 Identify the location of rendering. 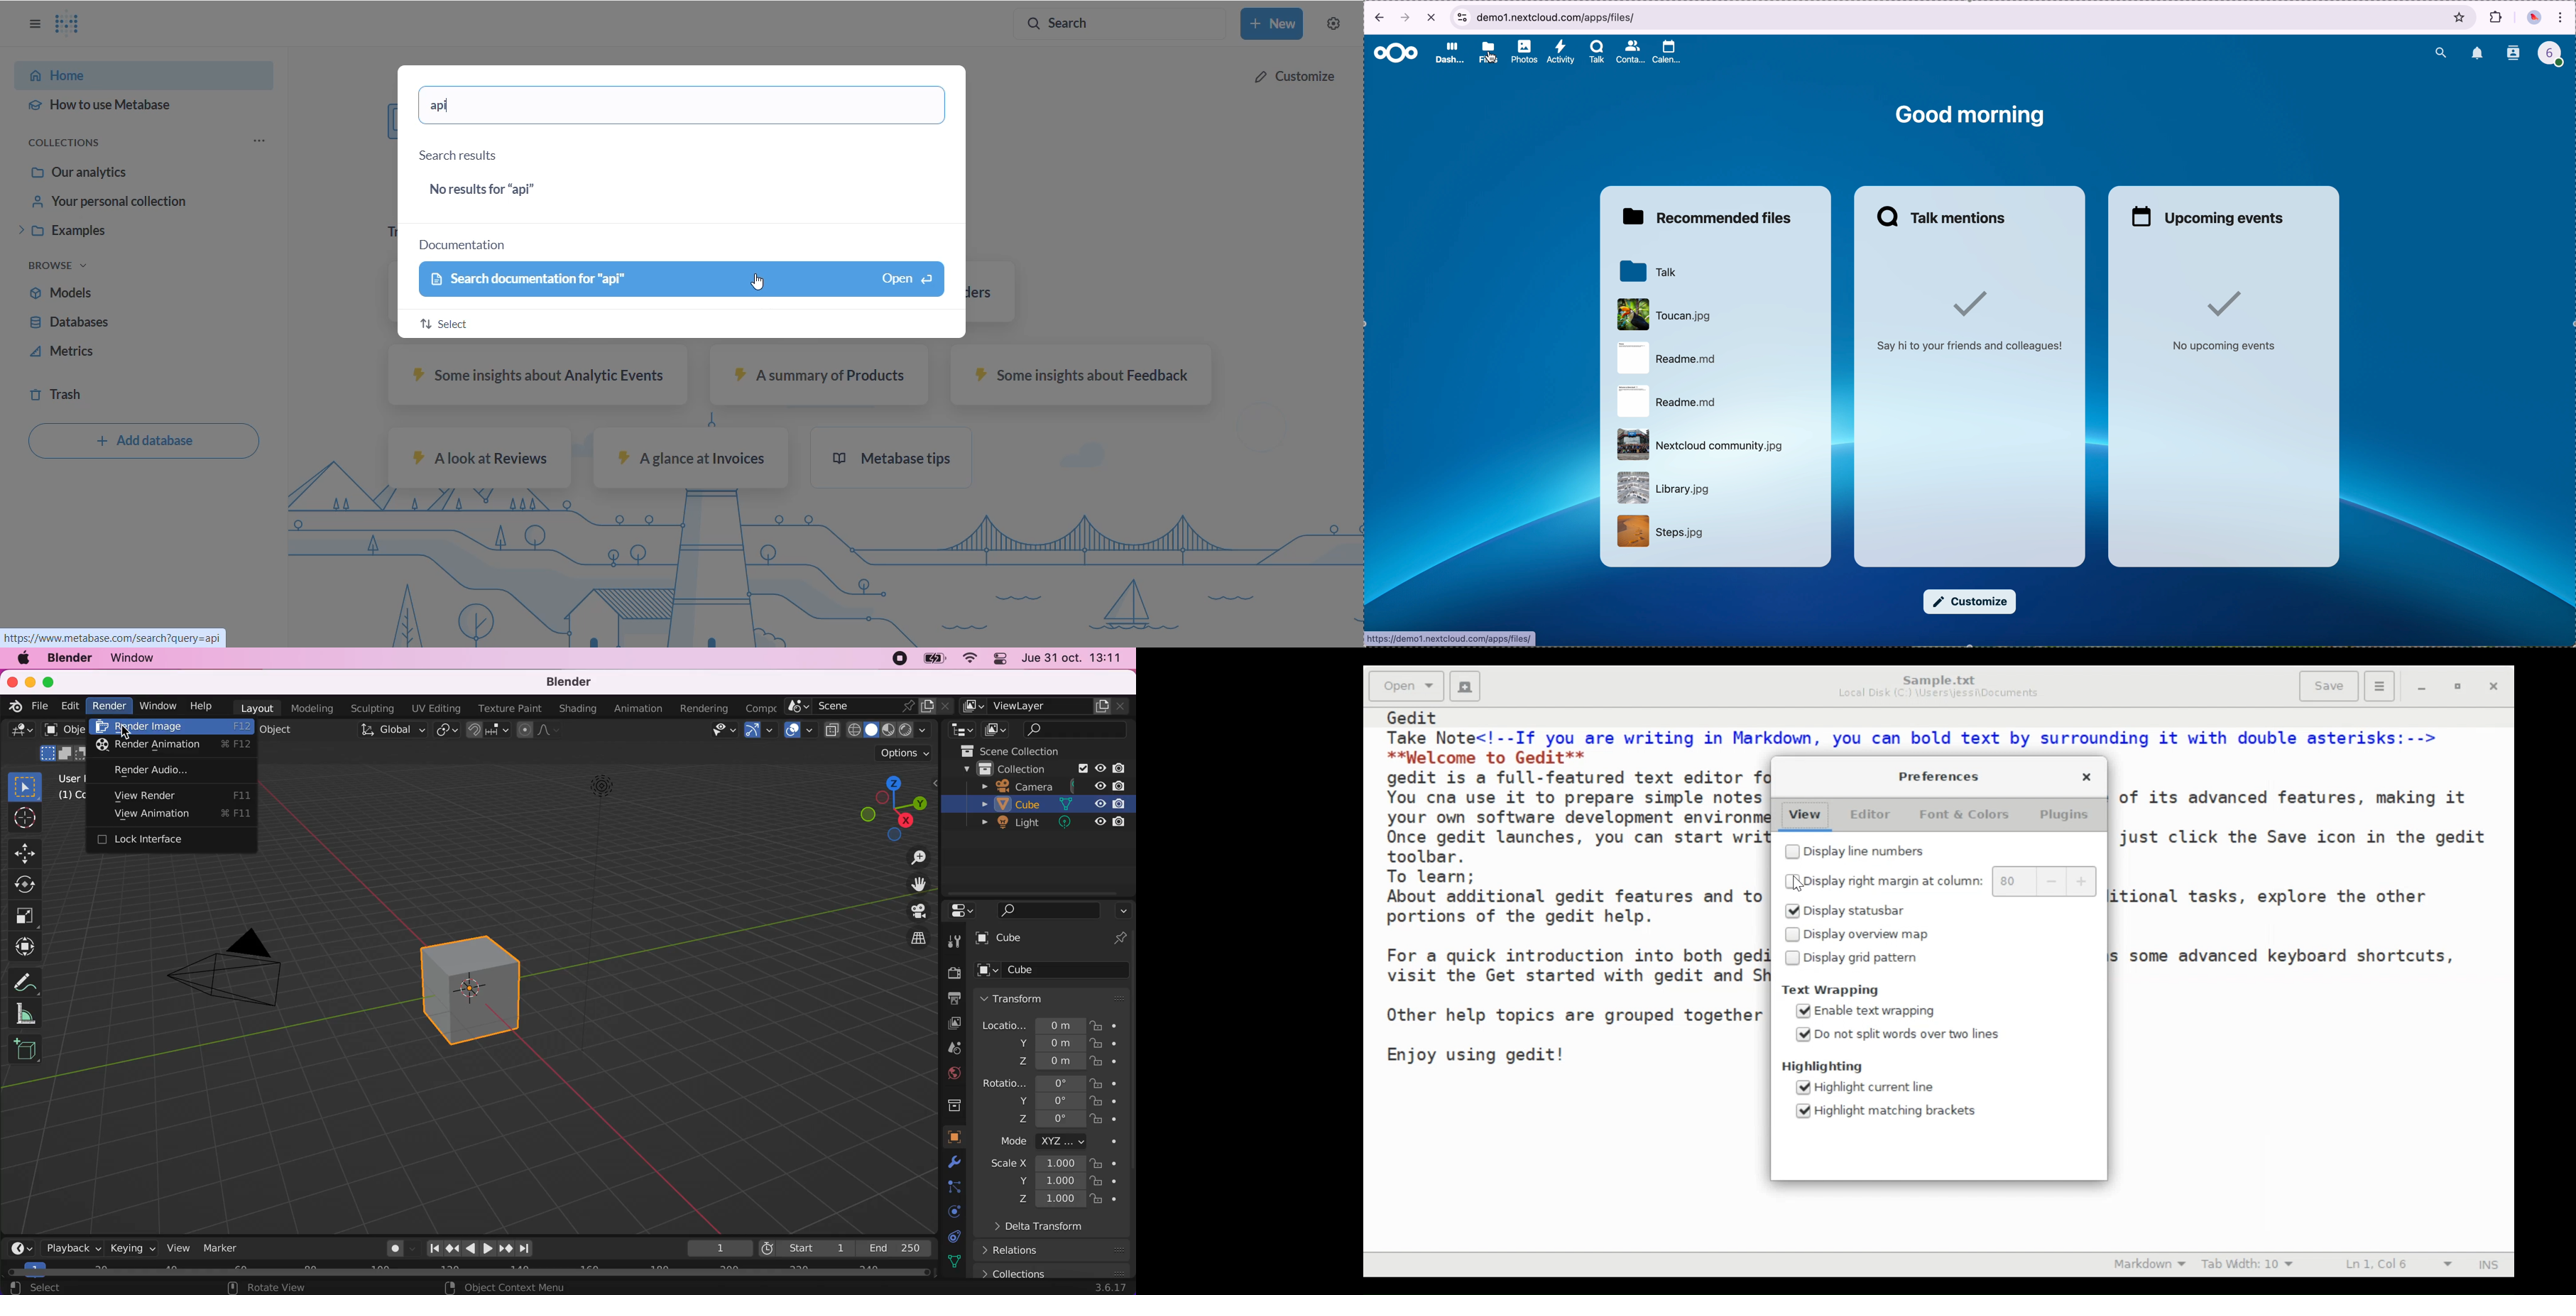
(704, 709).